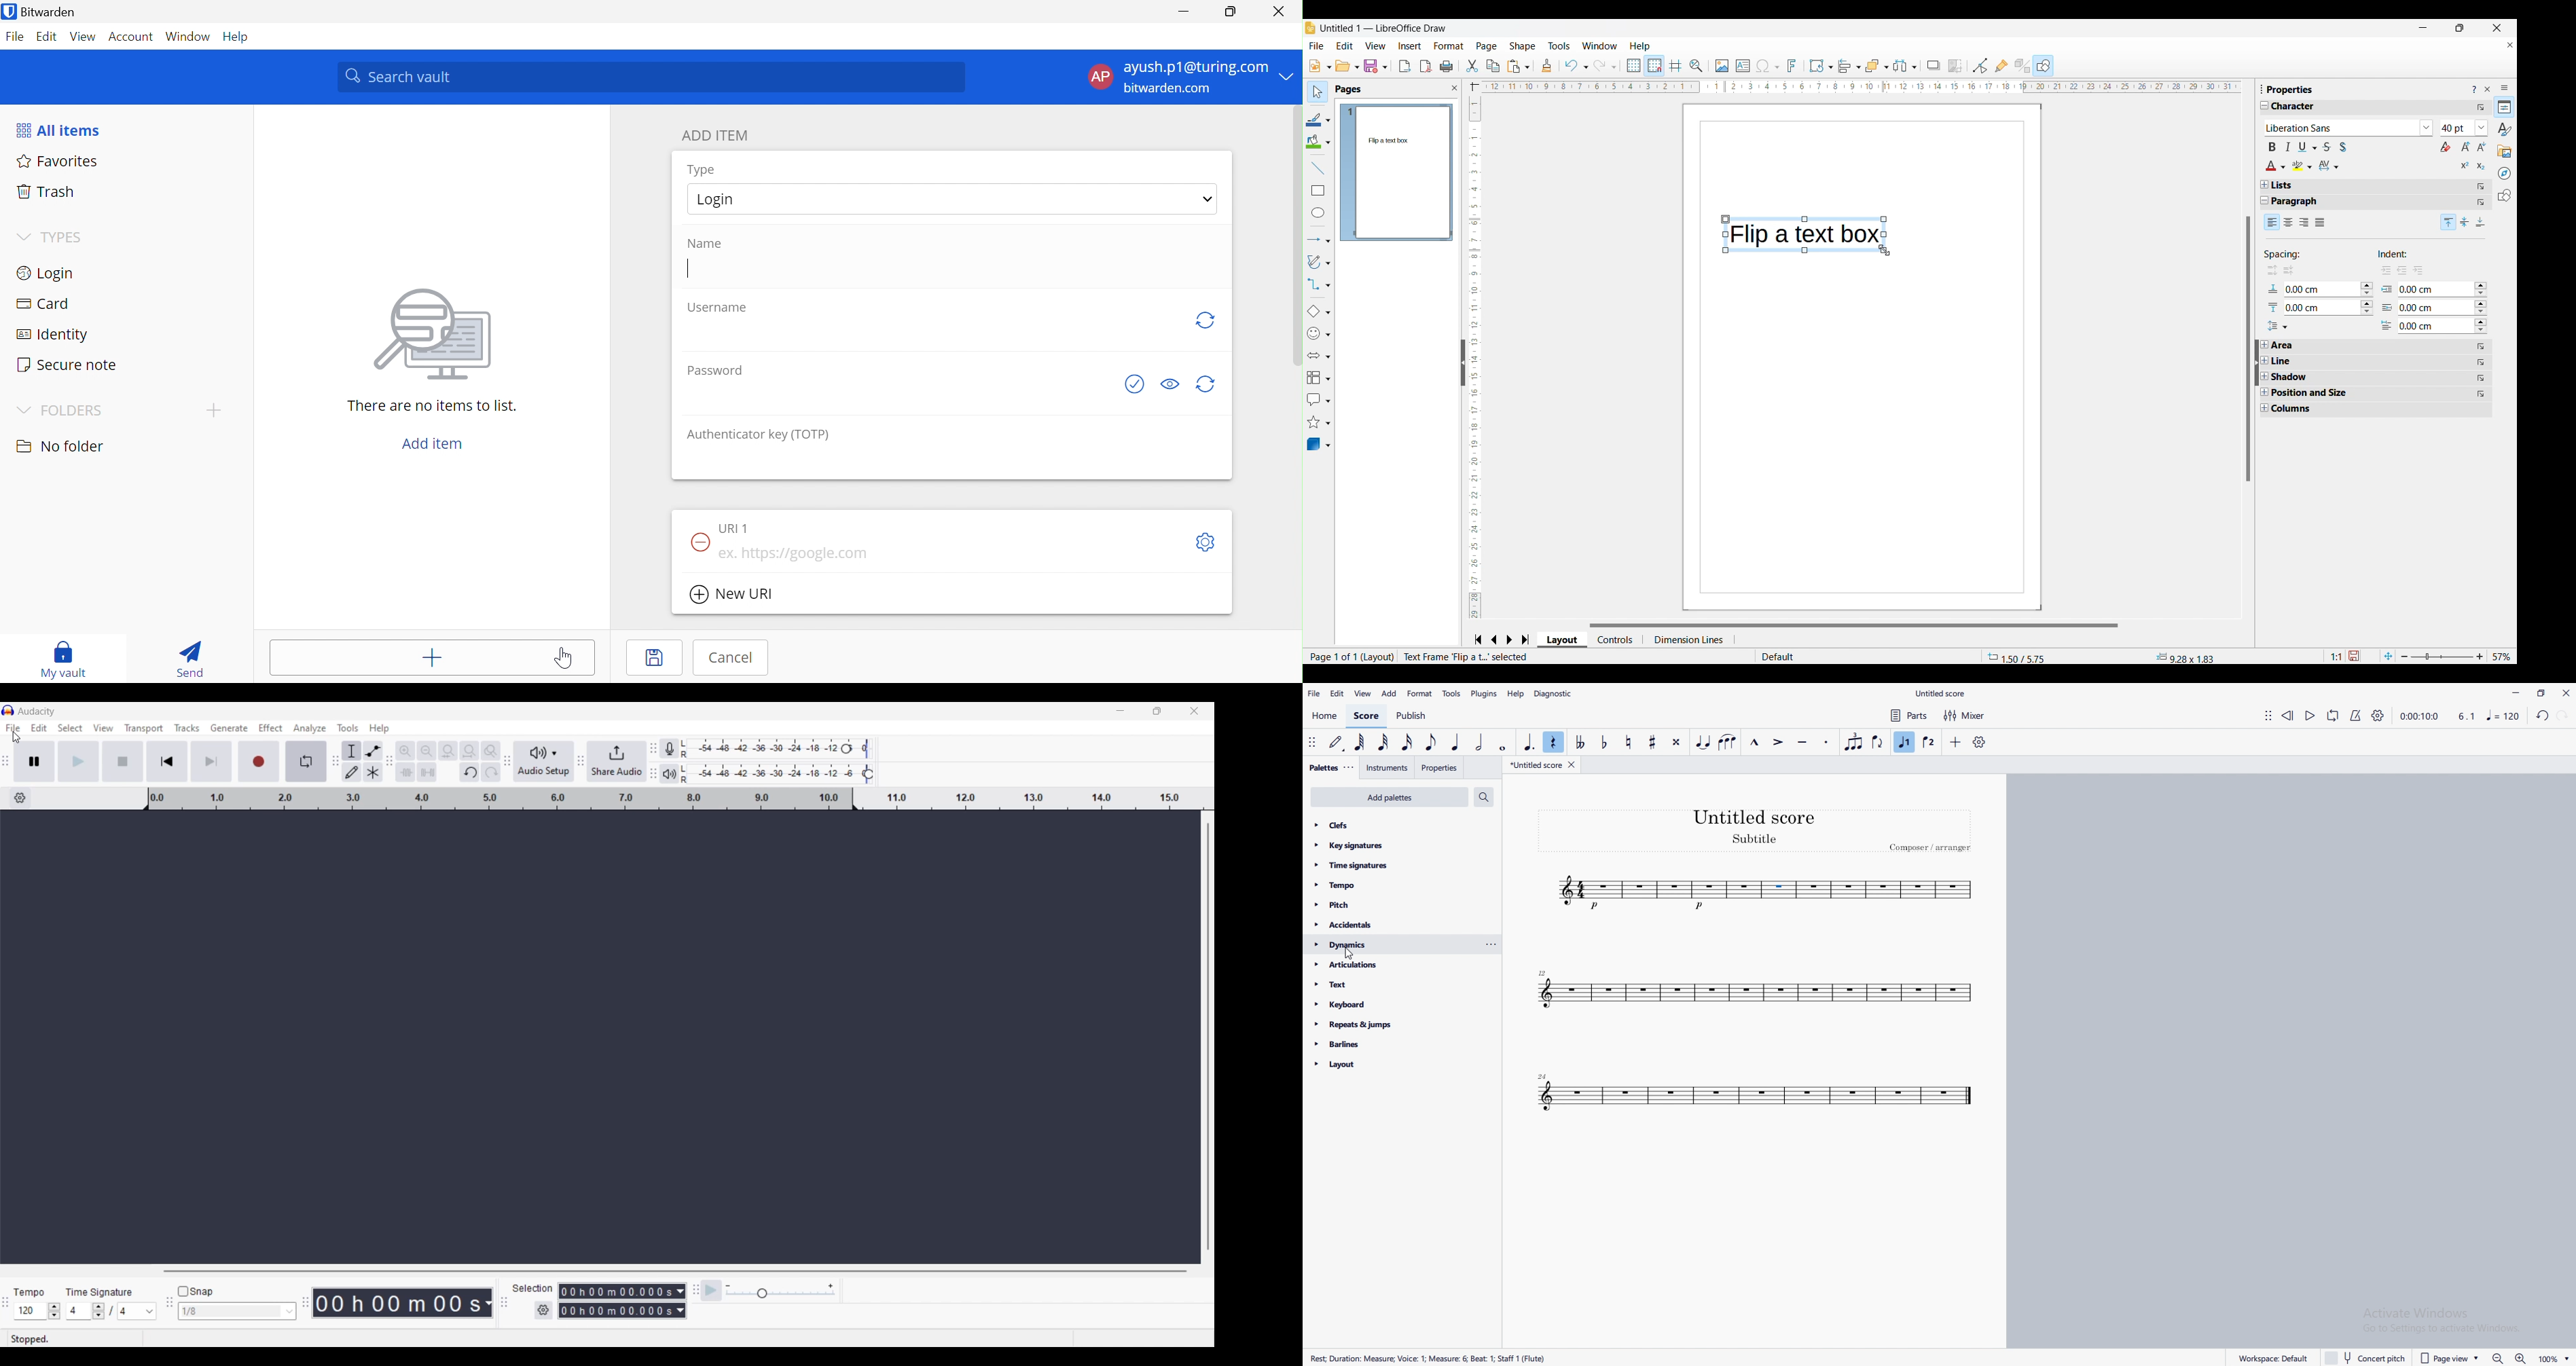  What do you see at coordinates (2562, 715) in the screenshot?
I see `redo` at bounding box center [2562, 715].